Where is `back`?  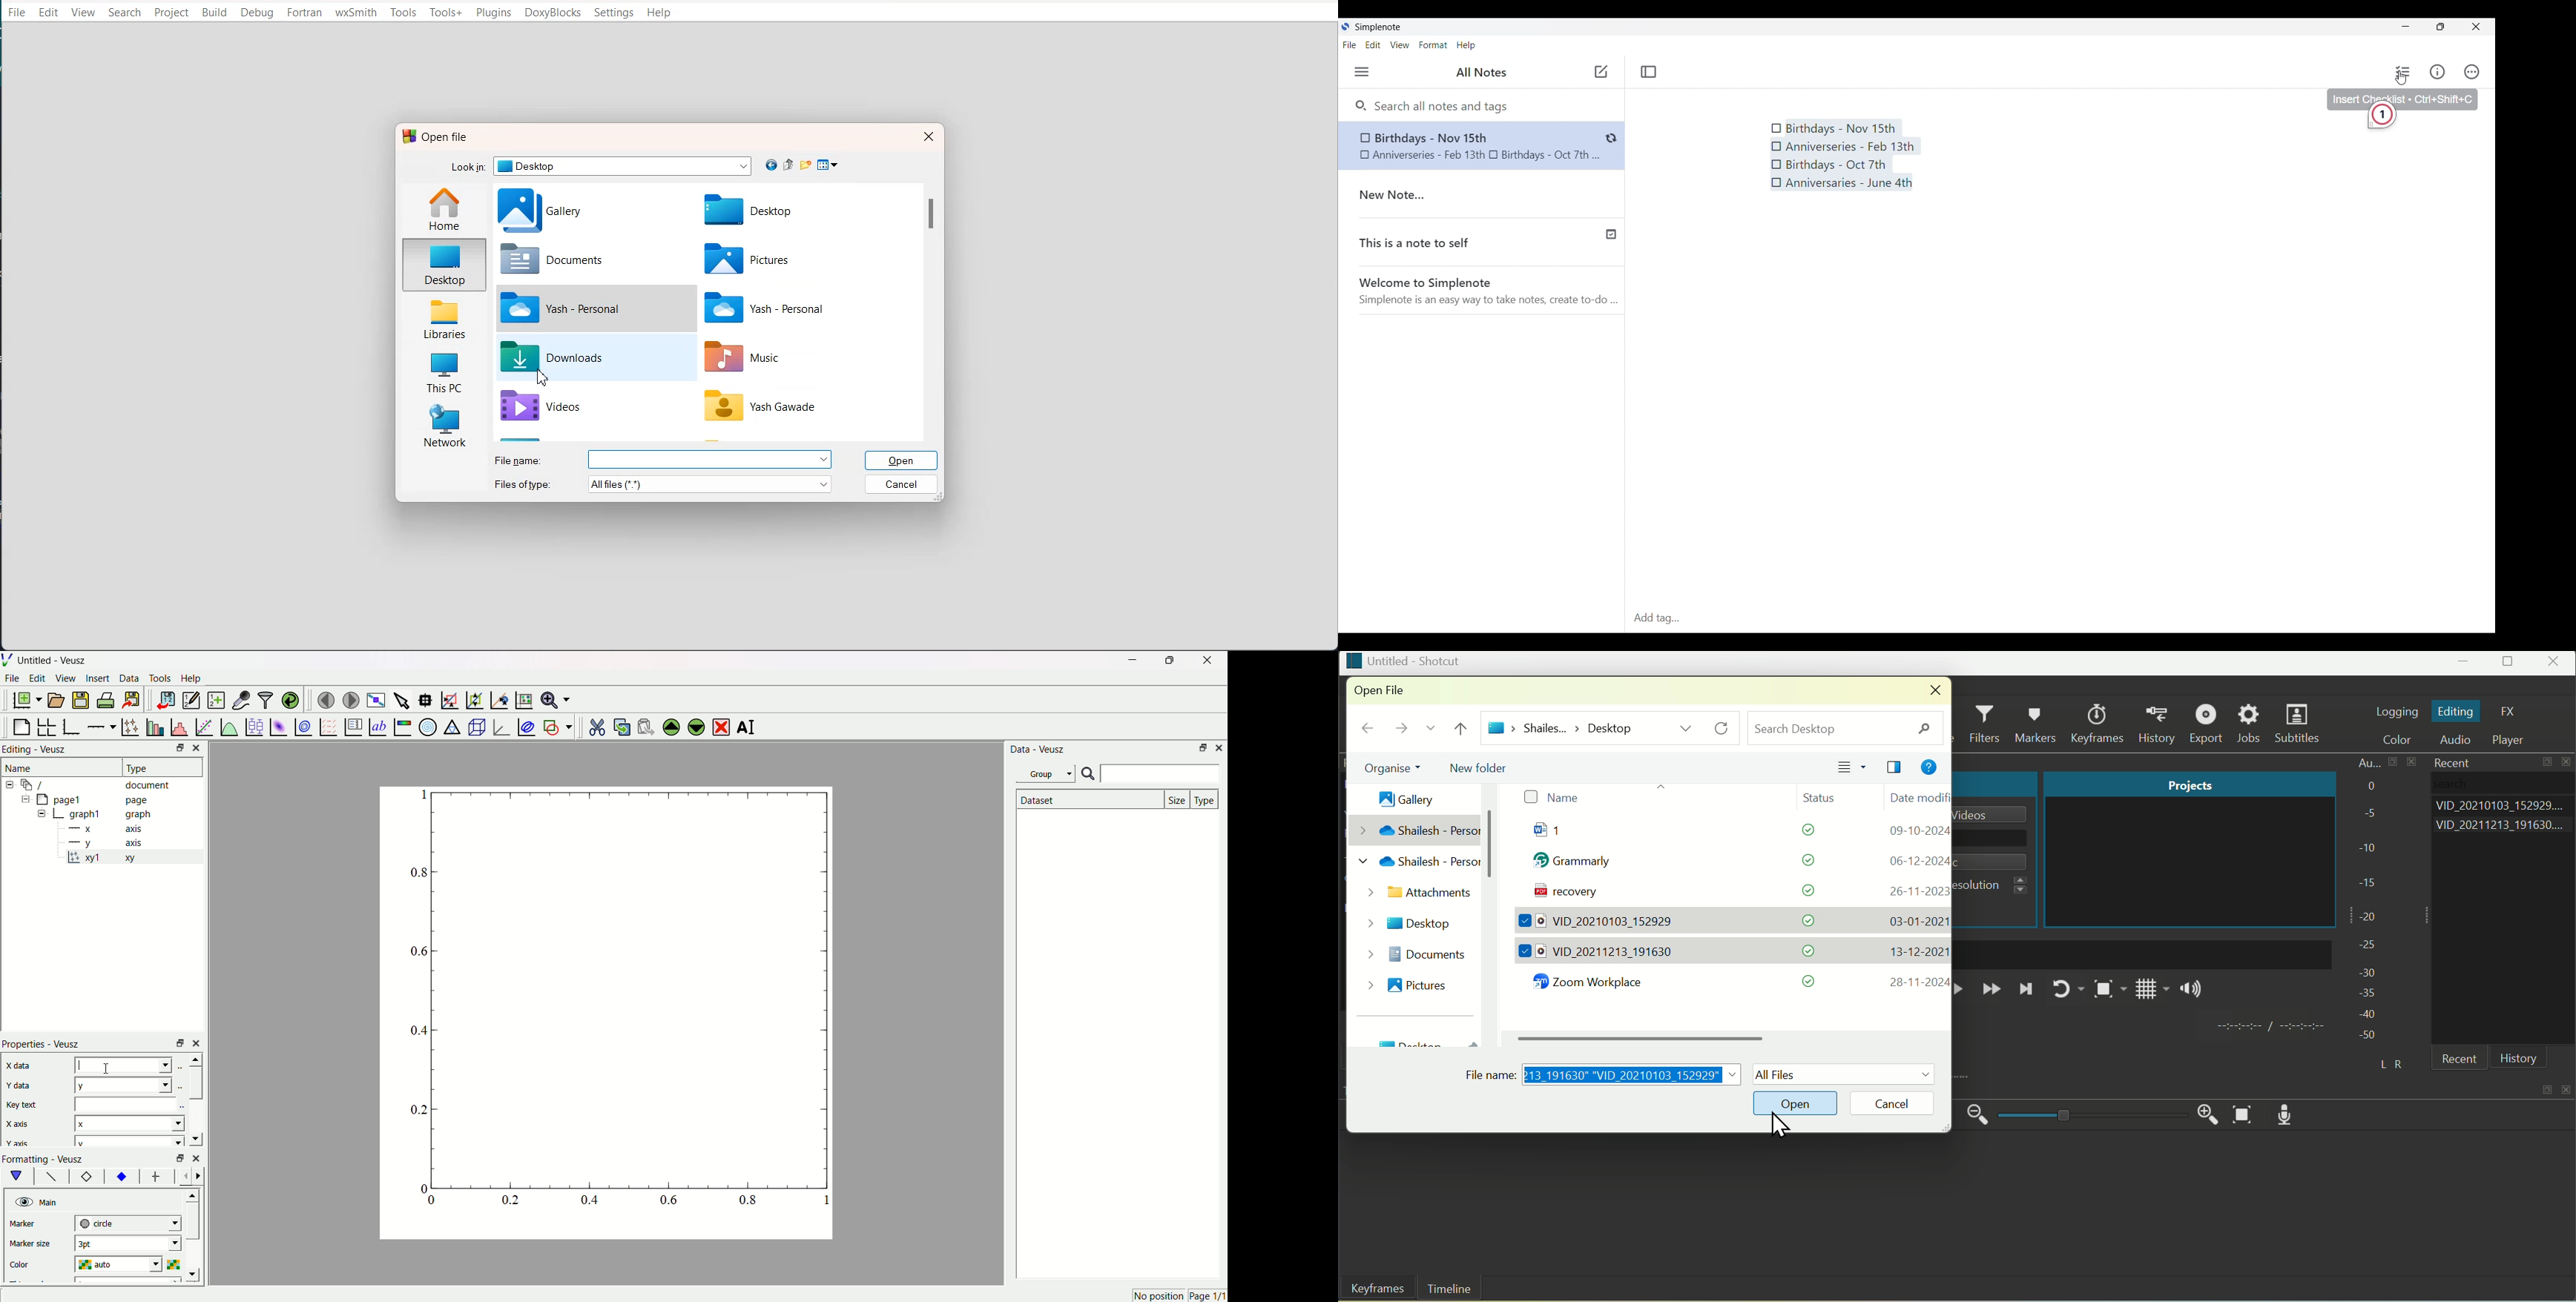 back is located at coordinates (1368, 729).